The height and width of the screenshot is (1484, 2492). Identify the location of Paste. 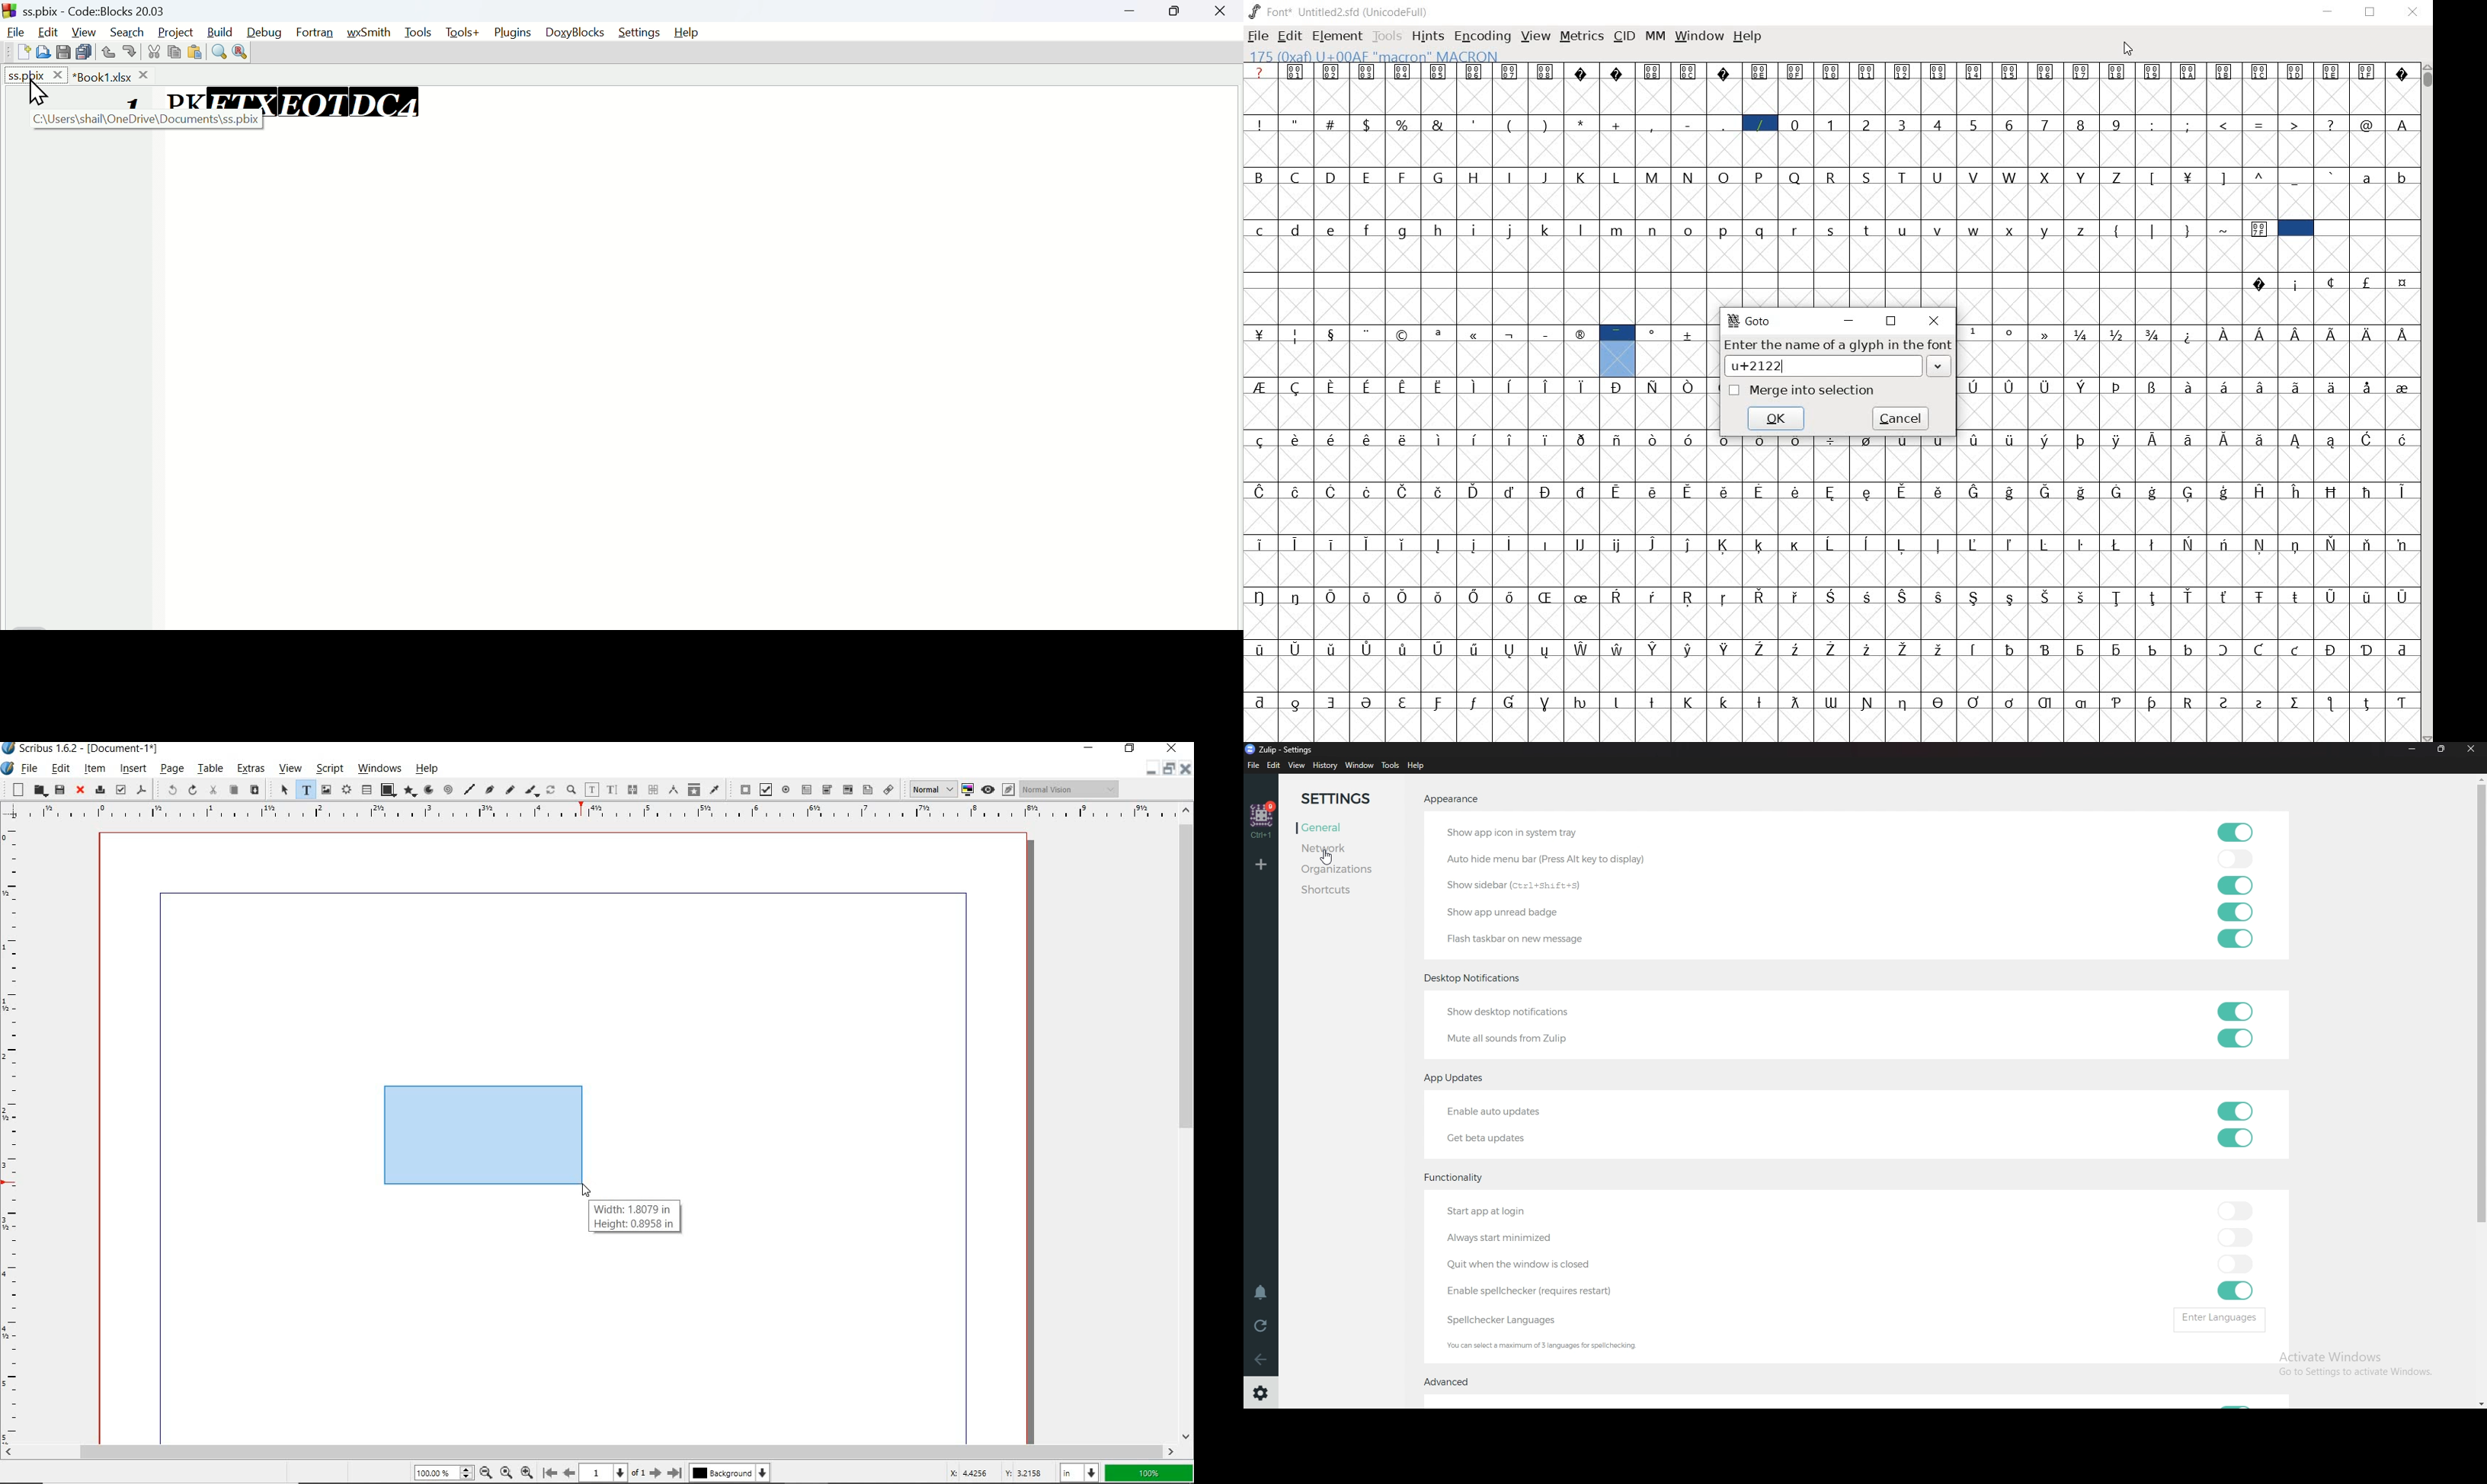
(194, 51).